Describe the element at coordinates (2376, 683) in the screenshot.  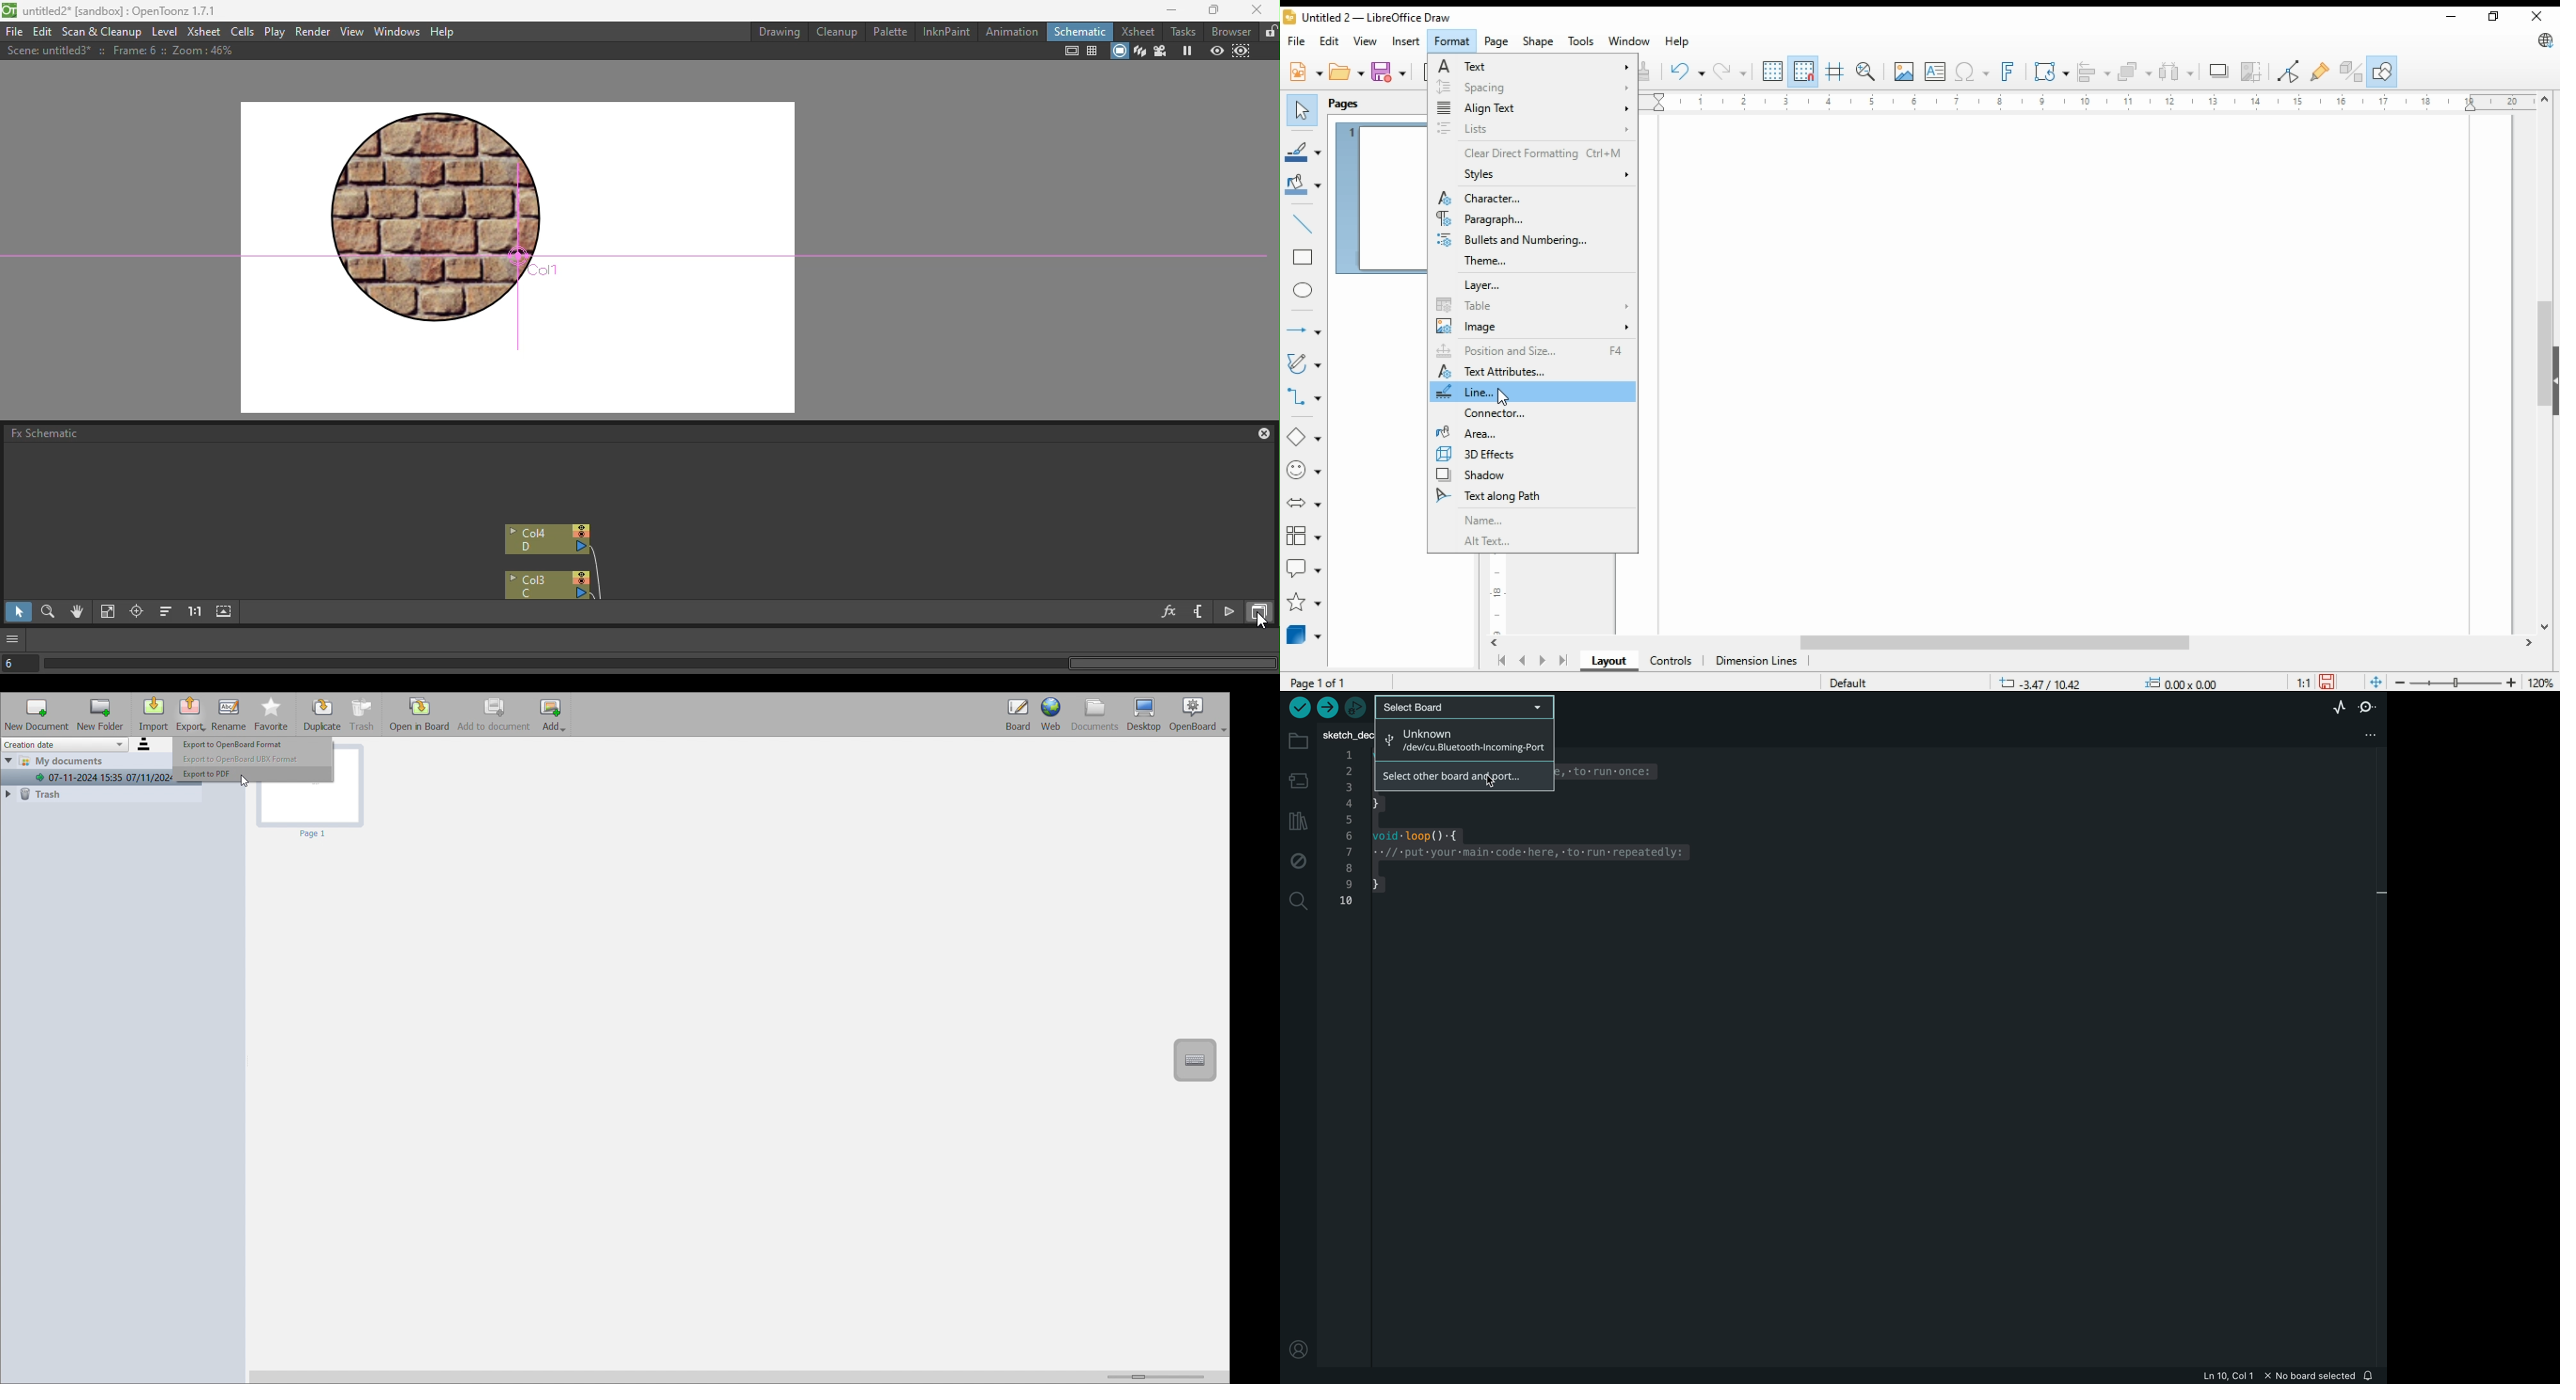
I see `fit page to window` at that location.